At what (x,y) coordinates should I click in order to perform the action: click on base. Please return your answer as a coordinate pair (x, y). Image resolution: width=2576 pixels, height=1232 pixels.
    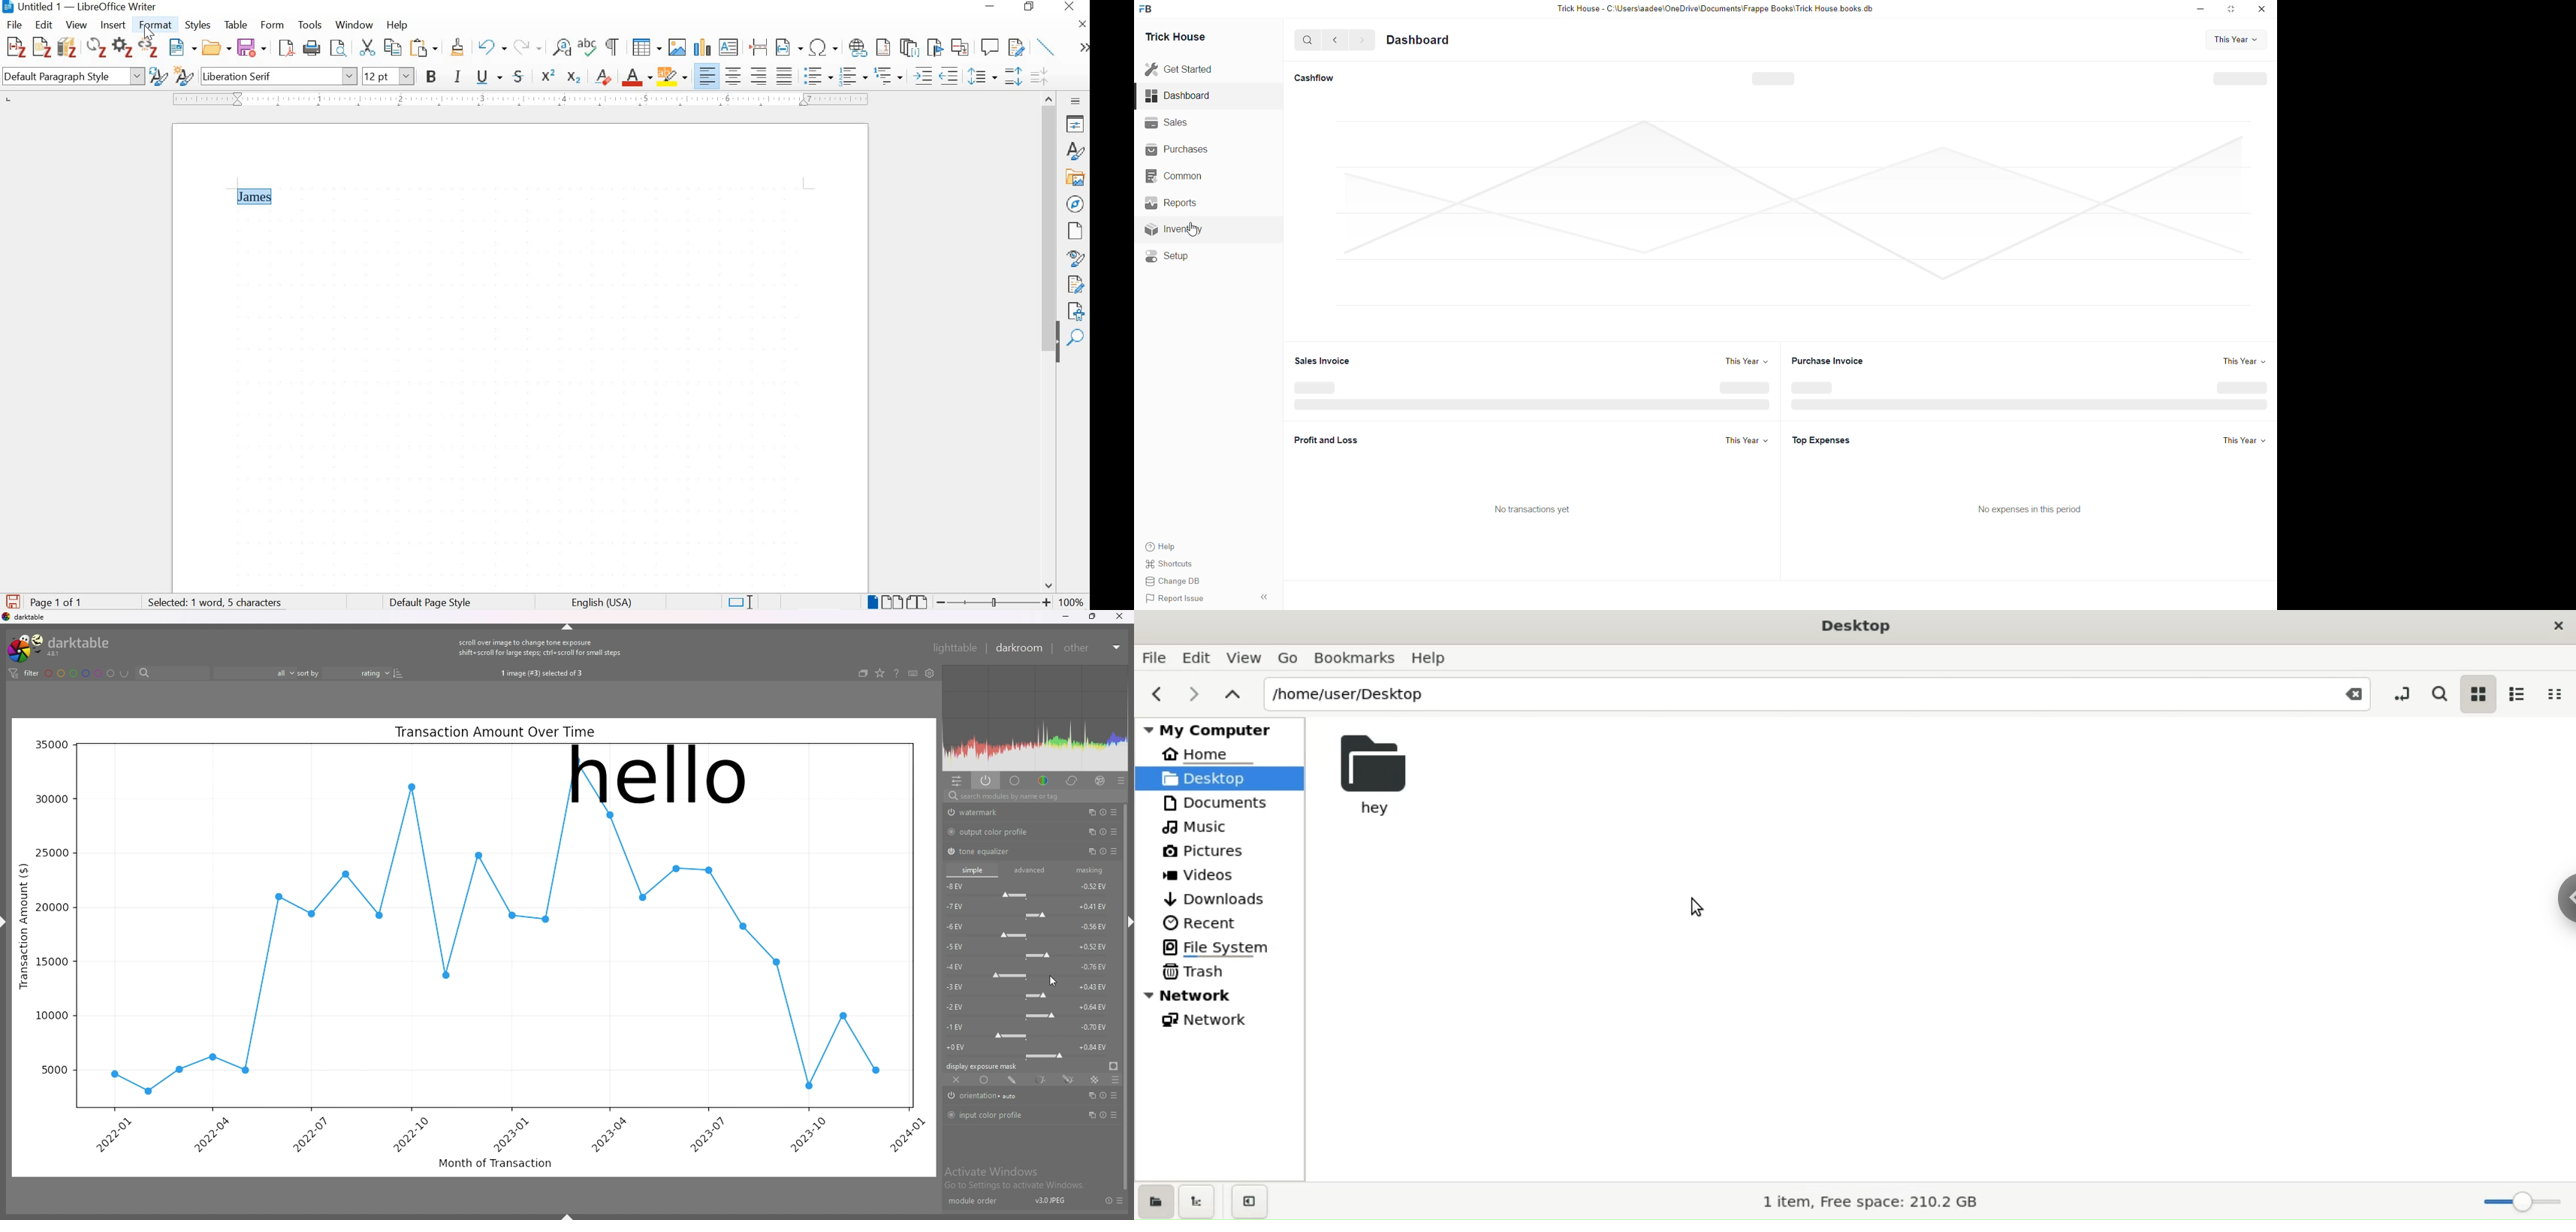
    Looking at the image, I should click on (1016, 781).